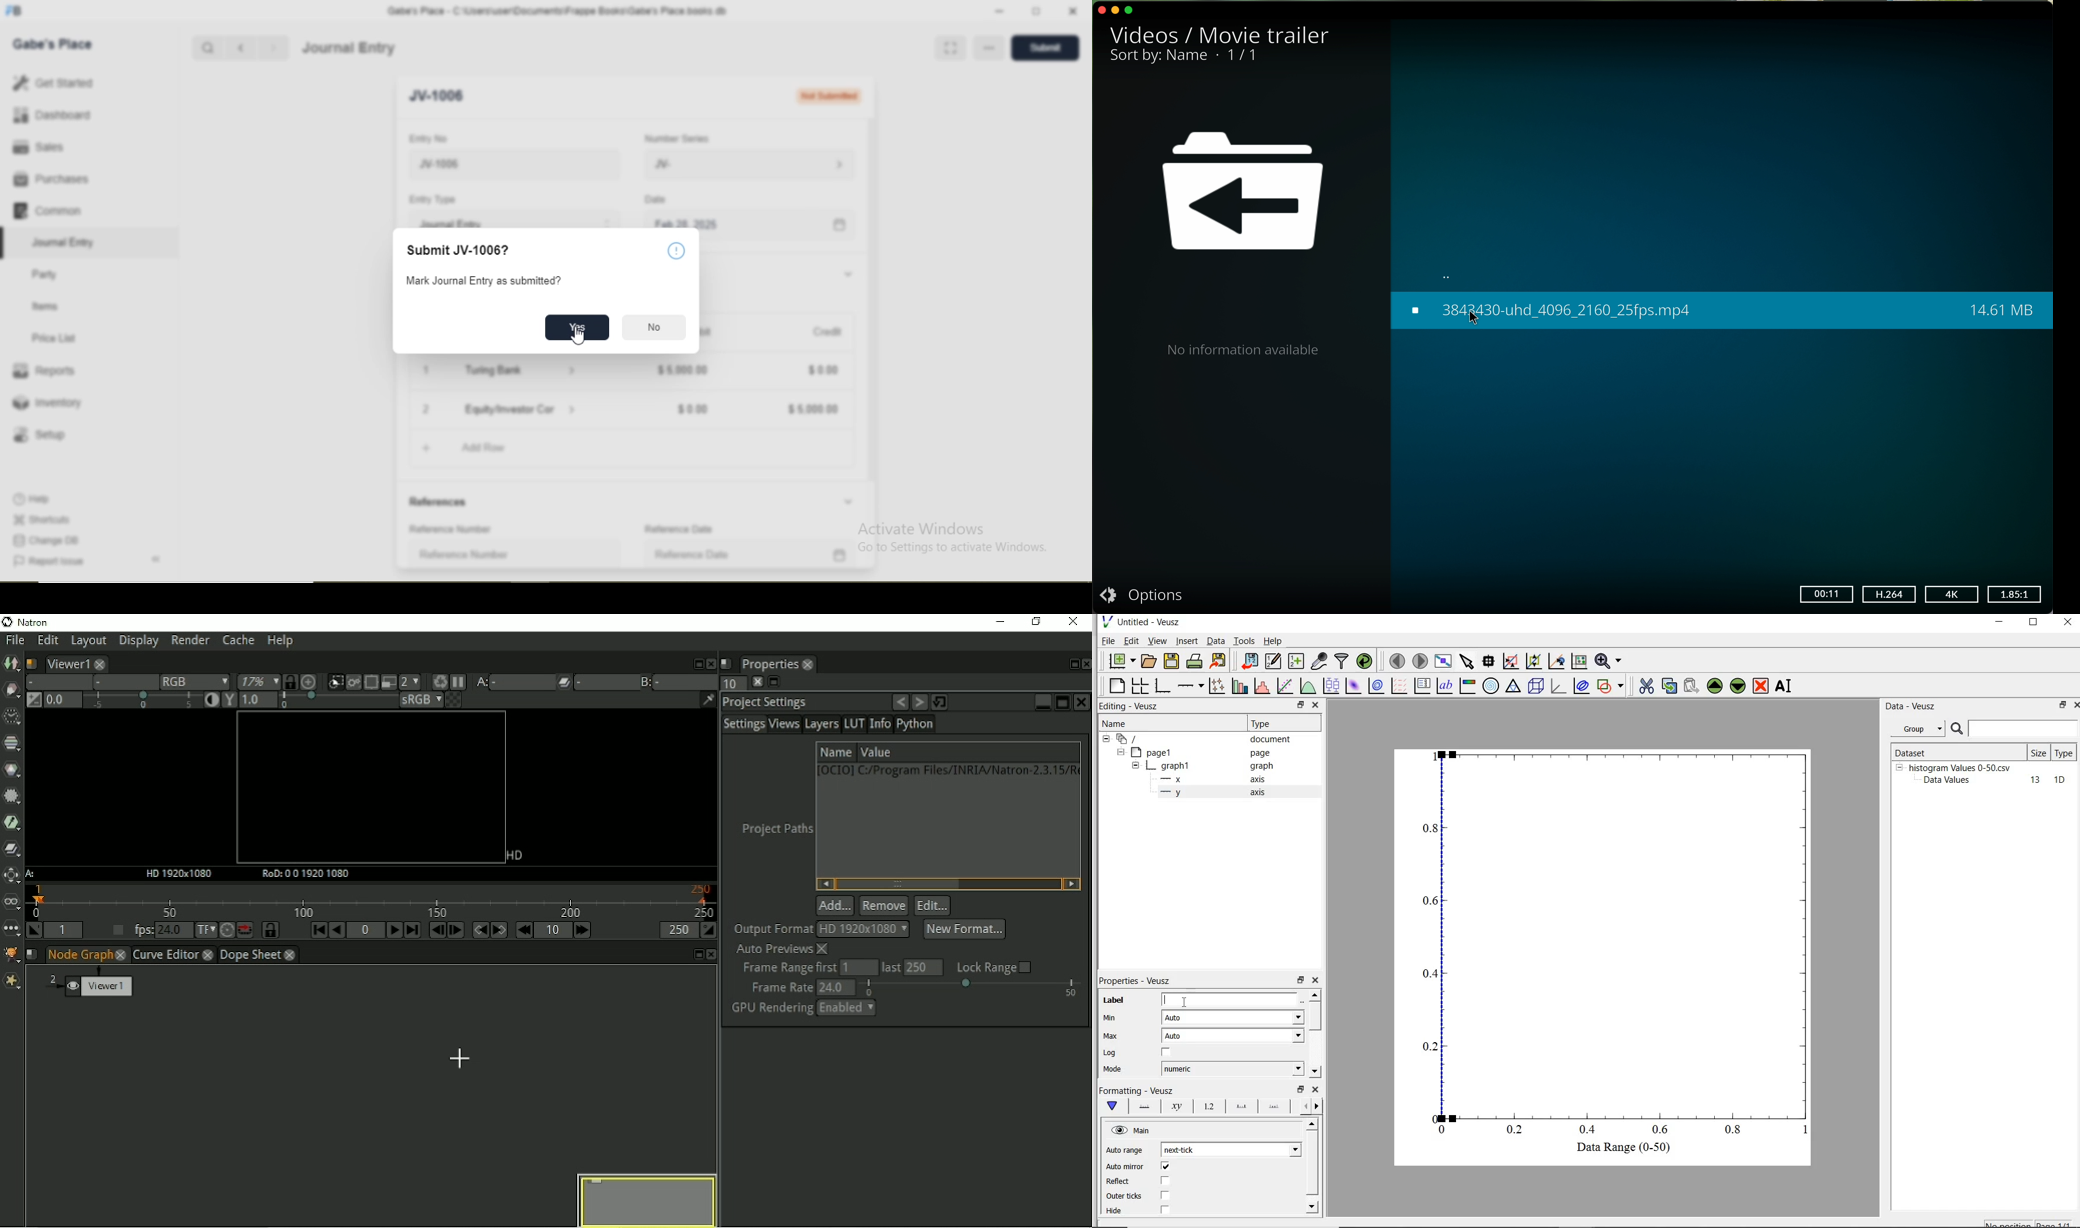  What do you see at coordinates (1397, 661) in the screenshot?
I see `move to previous page` at bounding box center [1397, 661].